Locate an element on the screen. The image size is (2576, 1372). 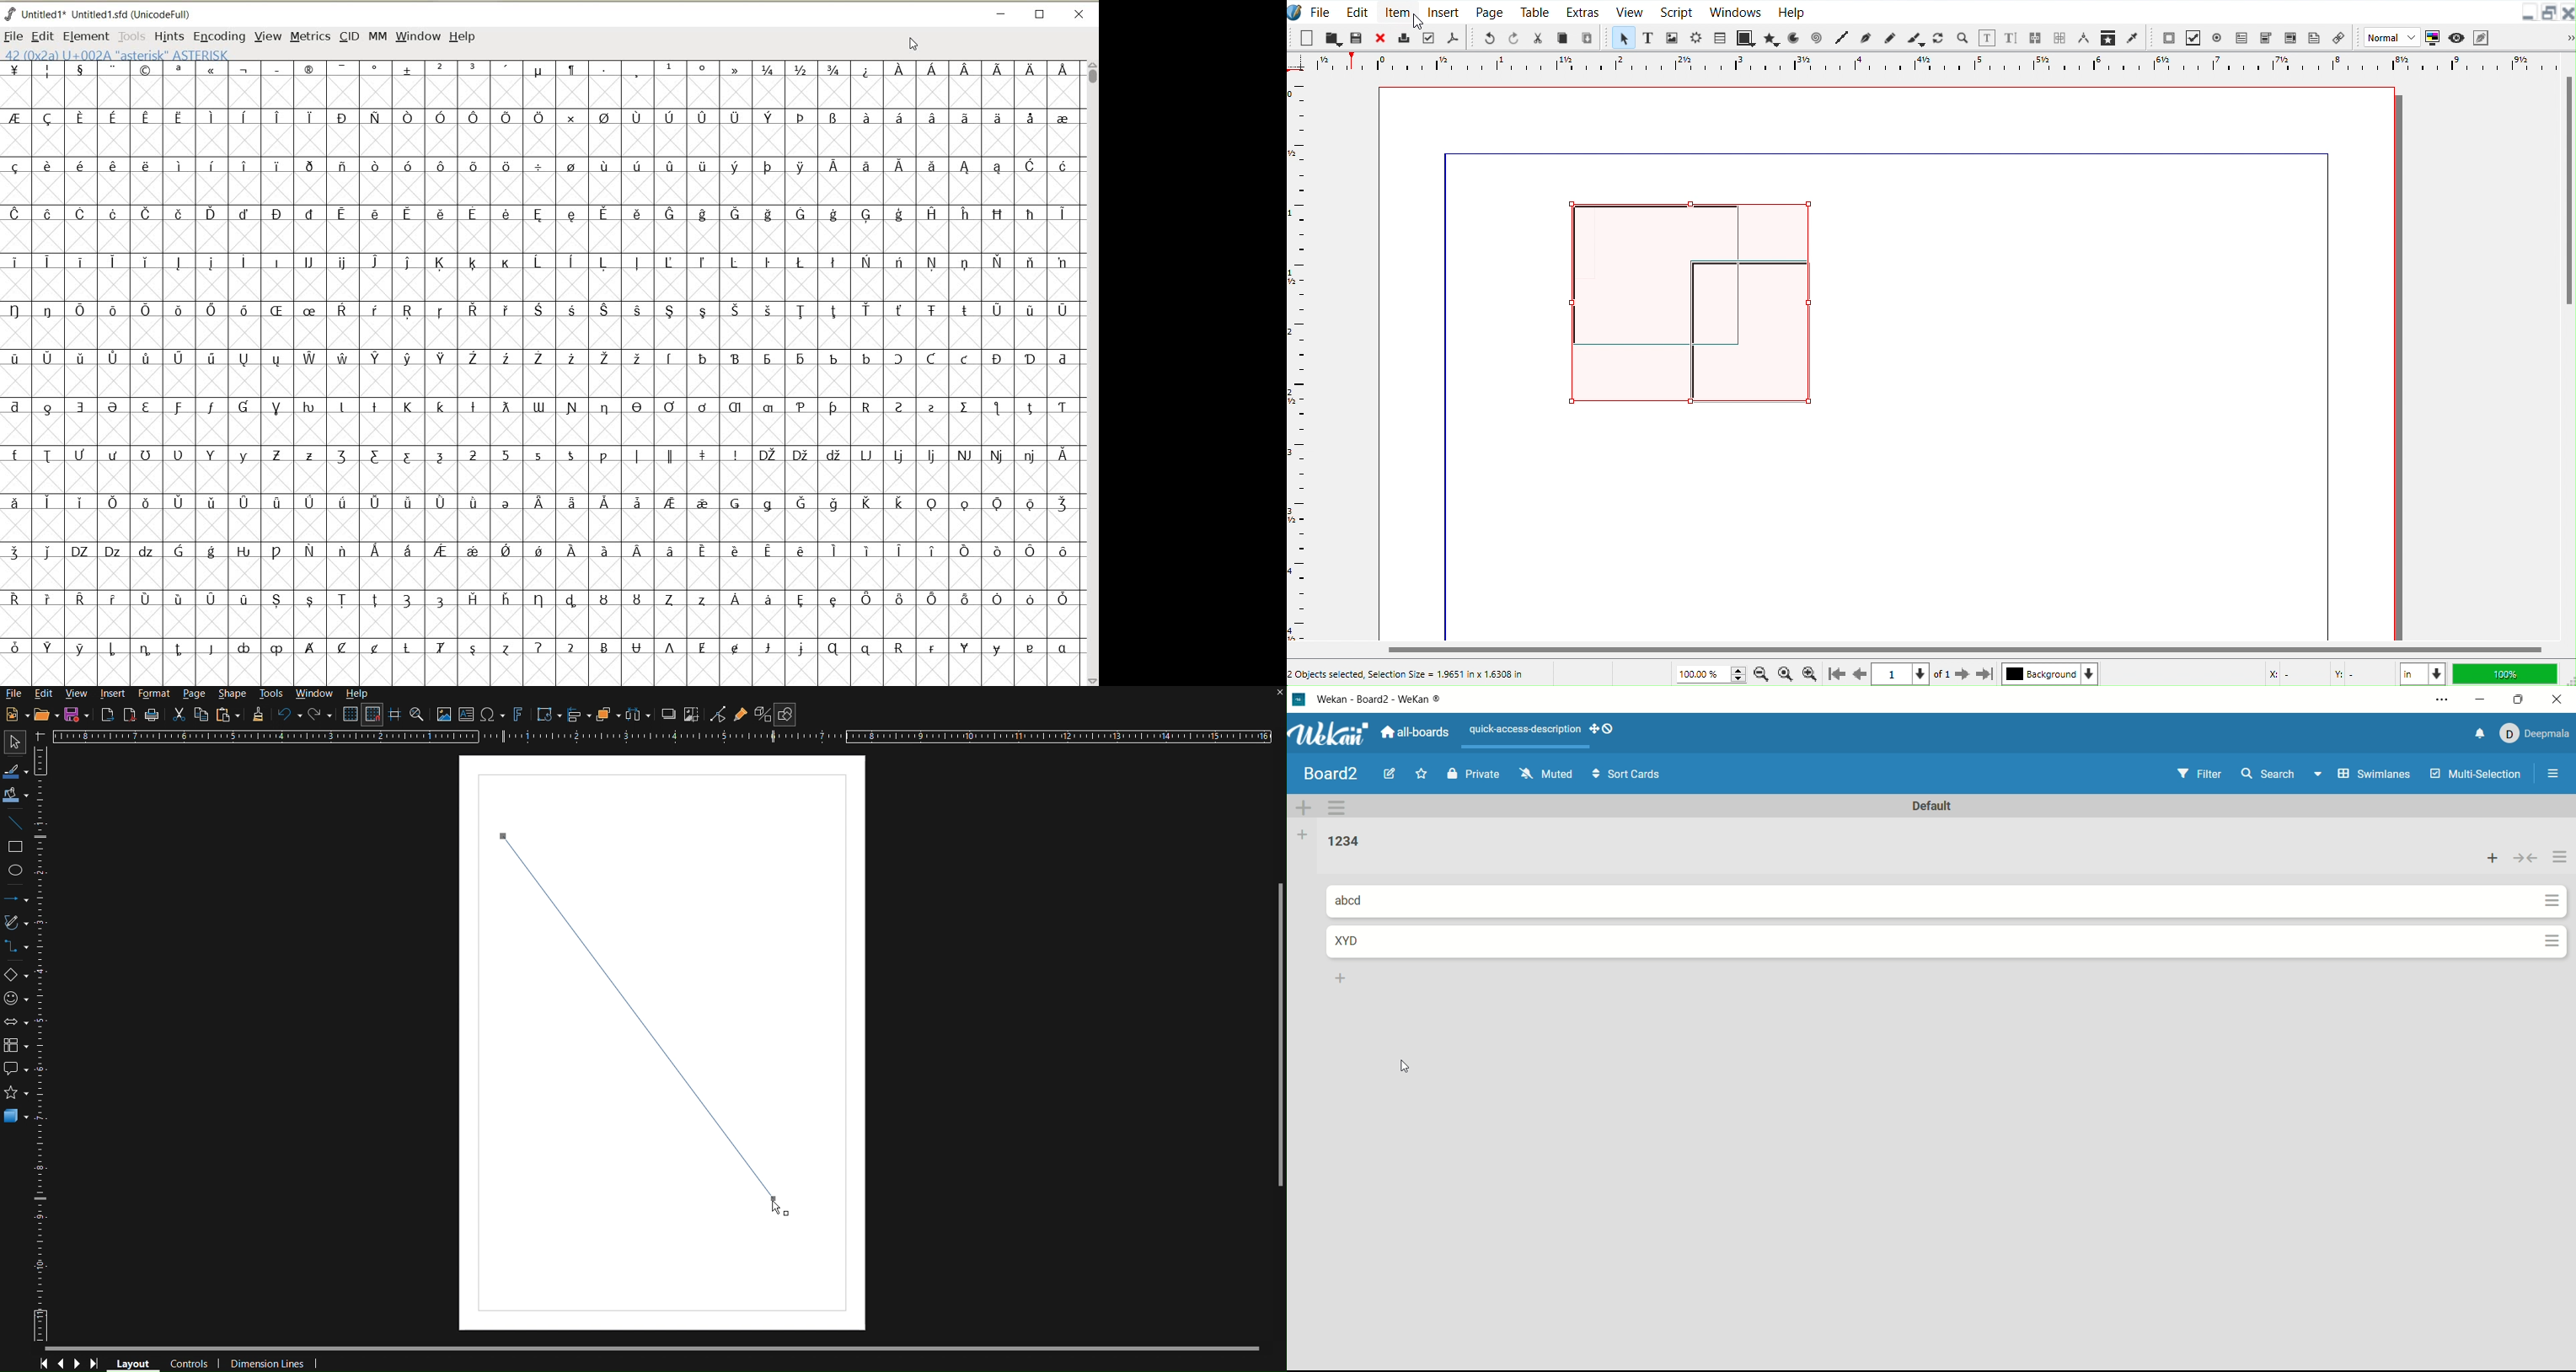
Open is located at coordinates (43, 715).